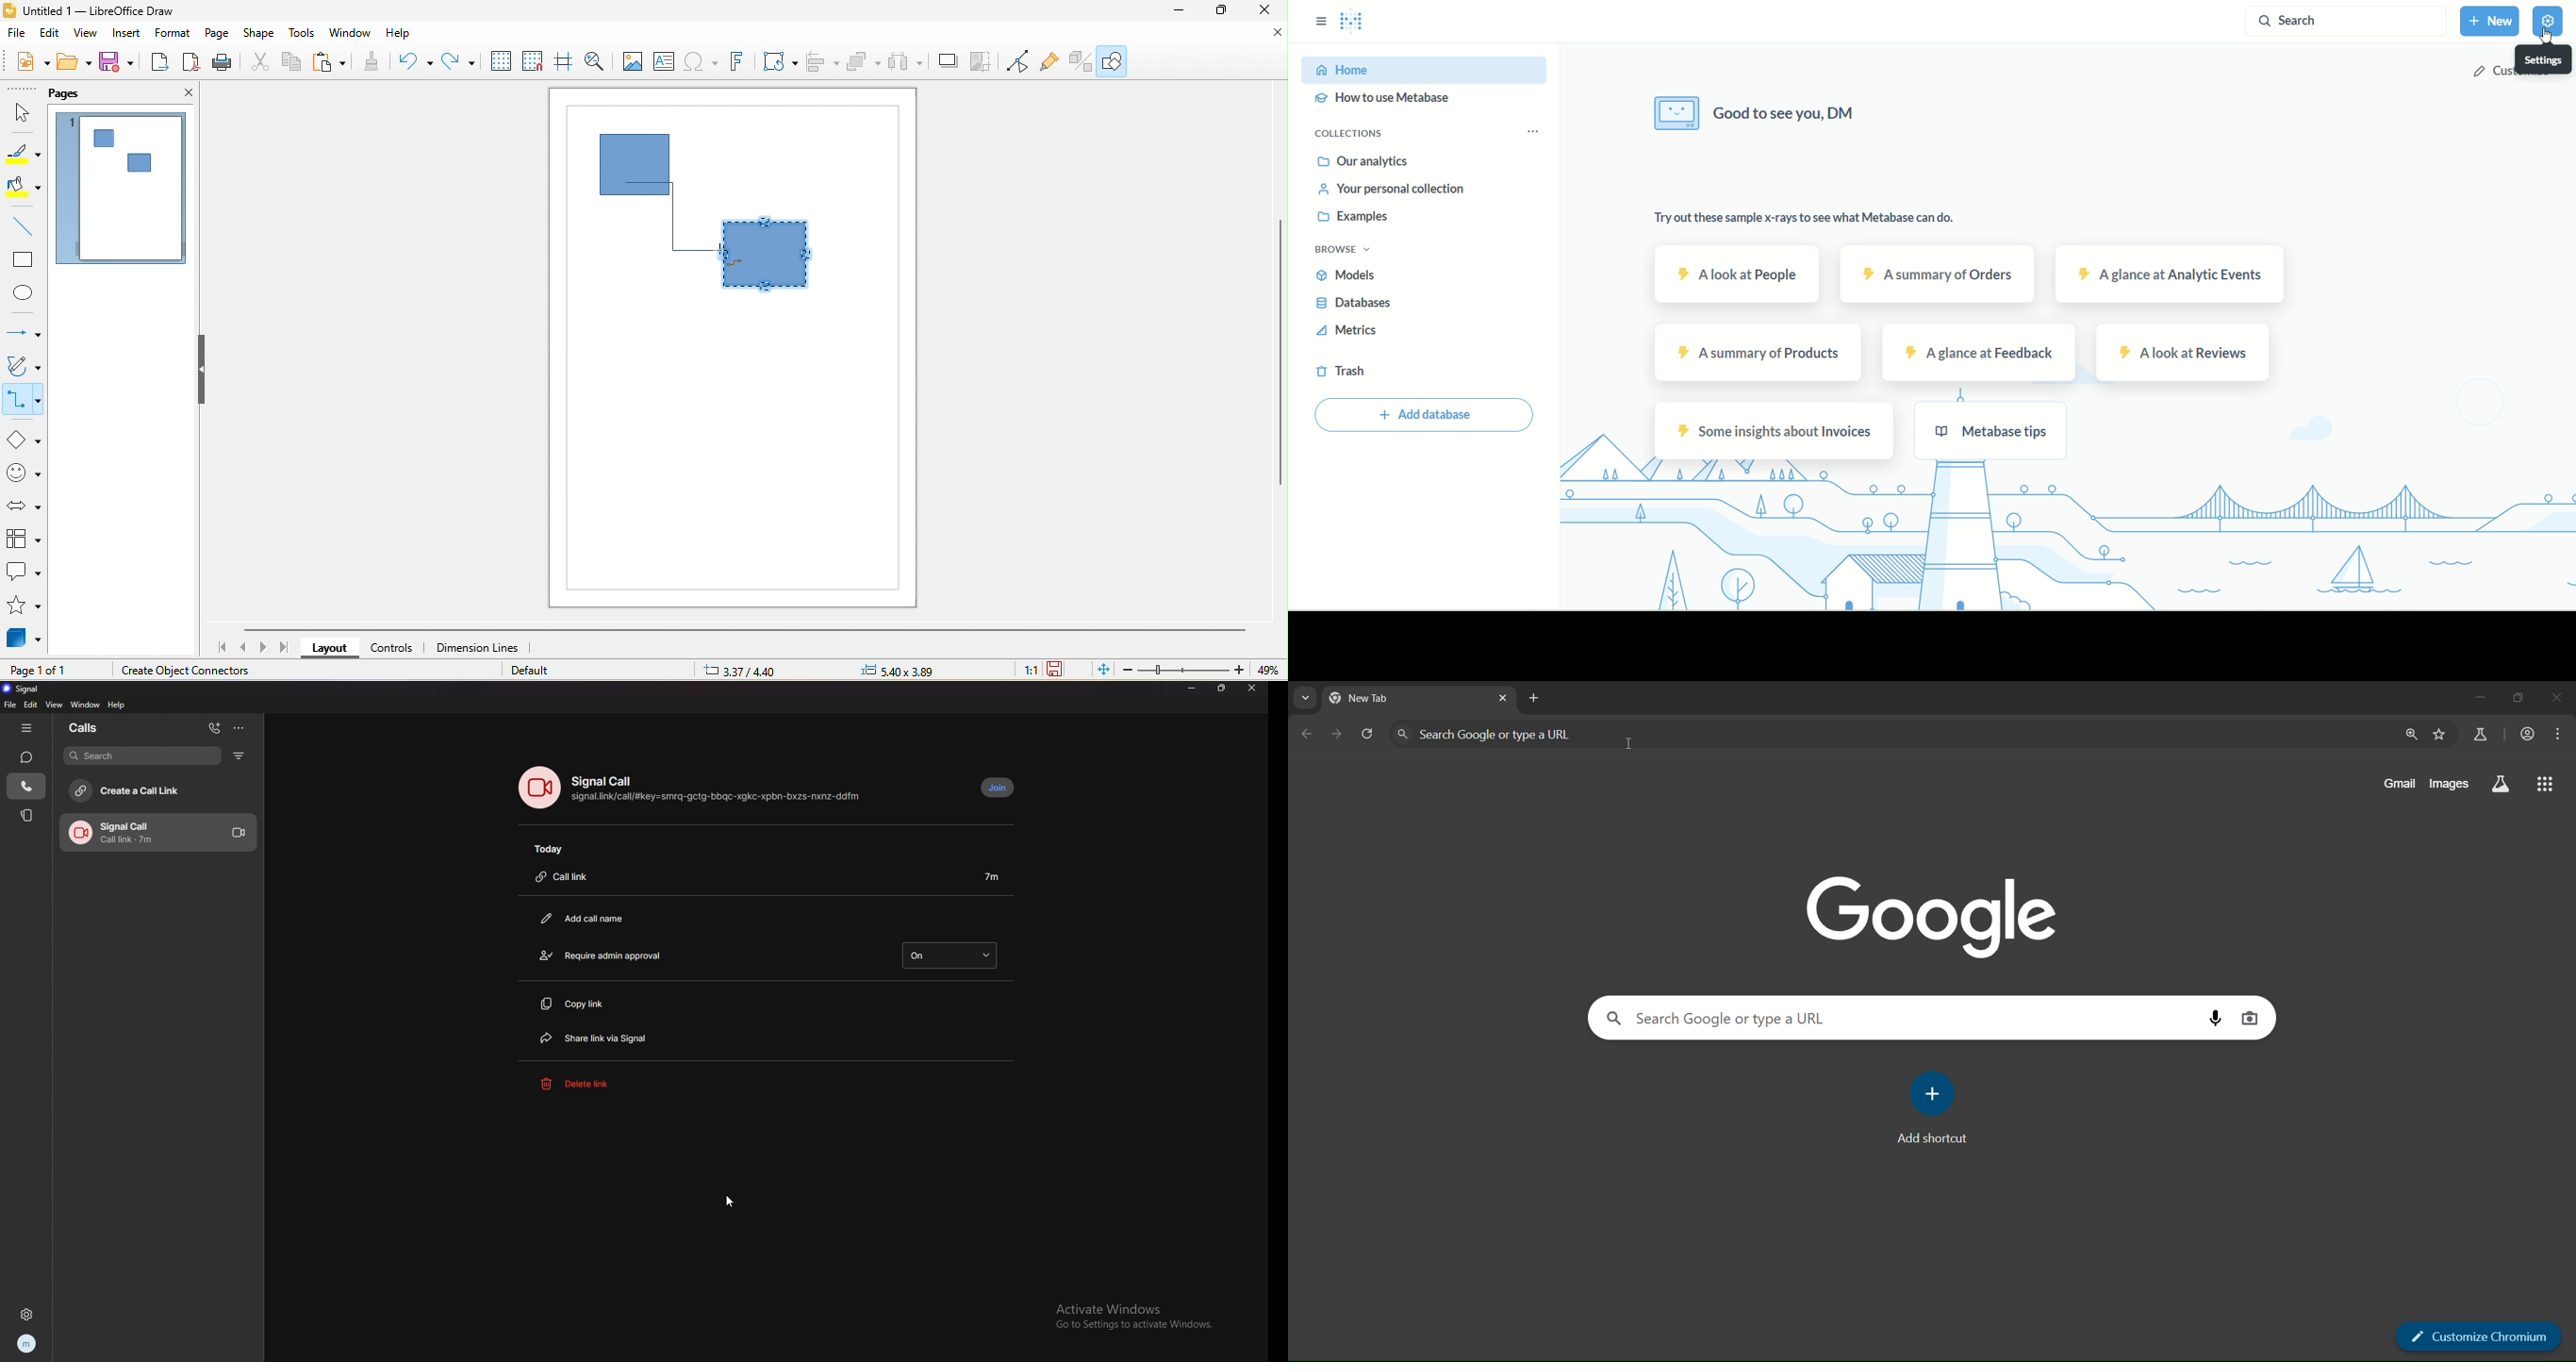  Describe the element at coordinates (2528, 735) in the screenshot. I see `accounts` at that location.